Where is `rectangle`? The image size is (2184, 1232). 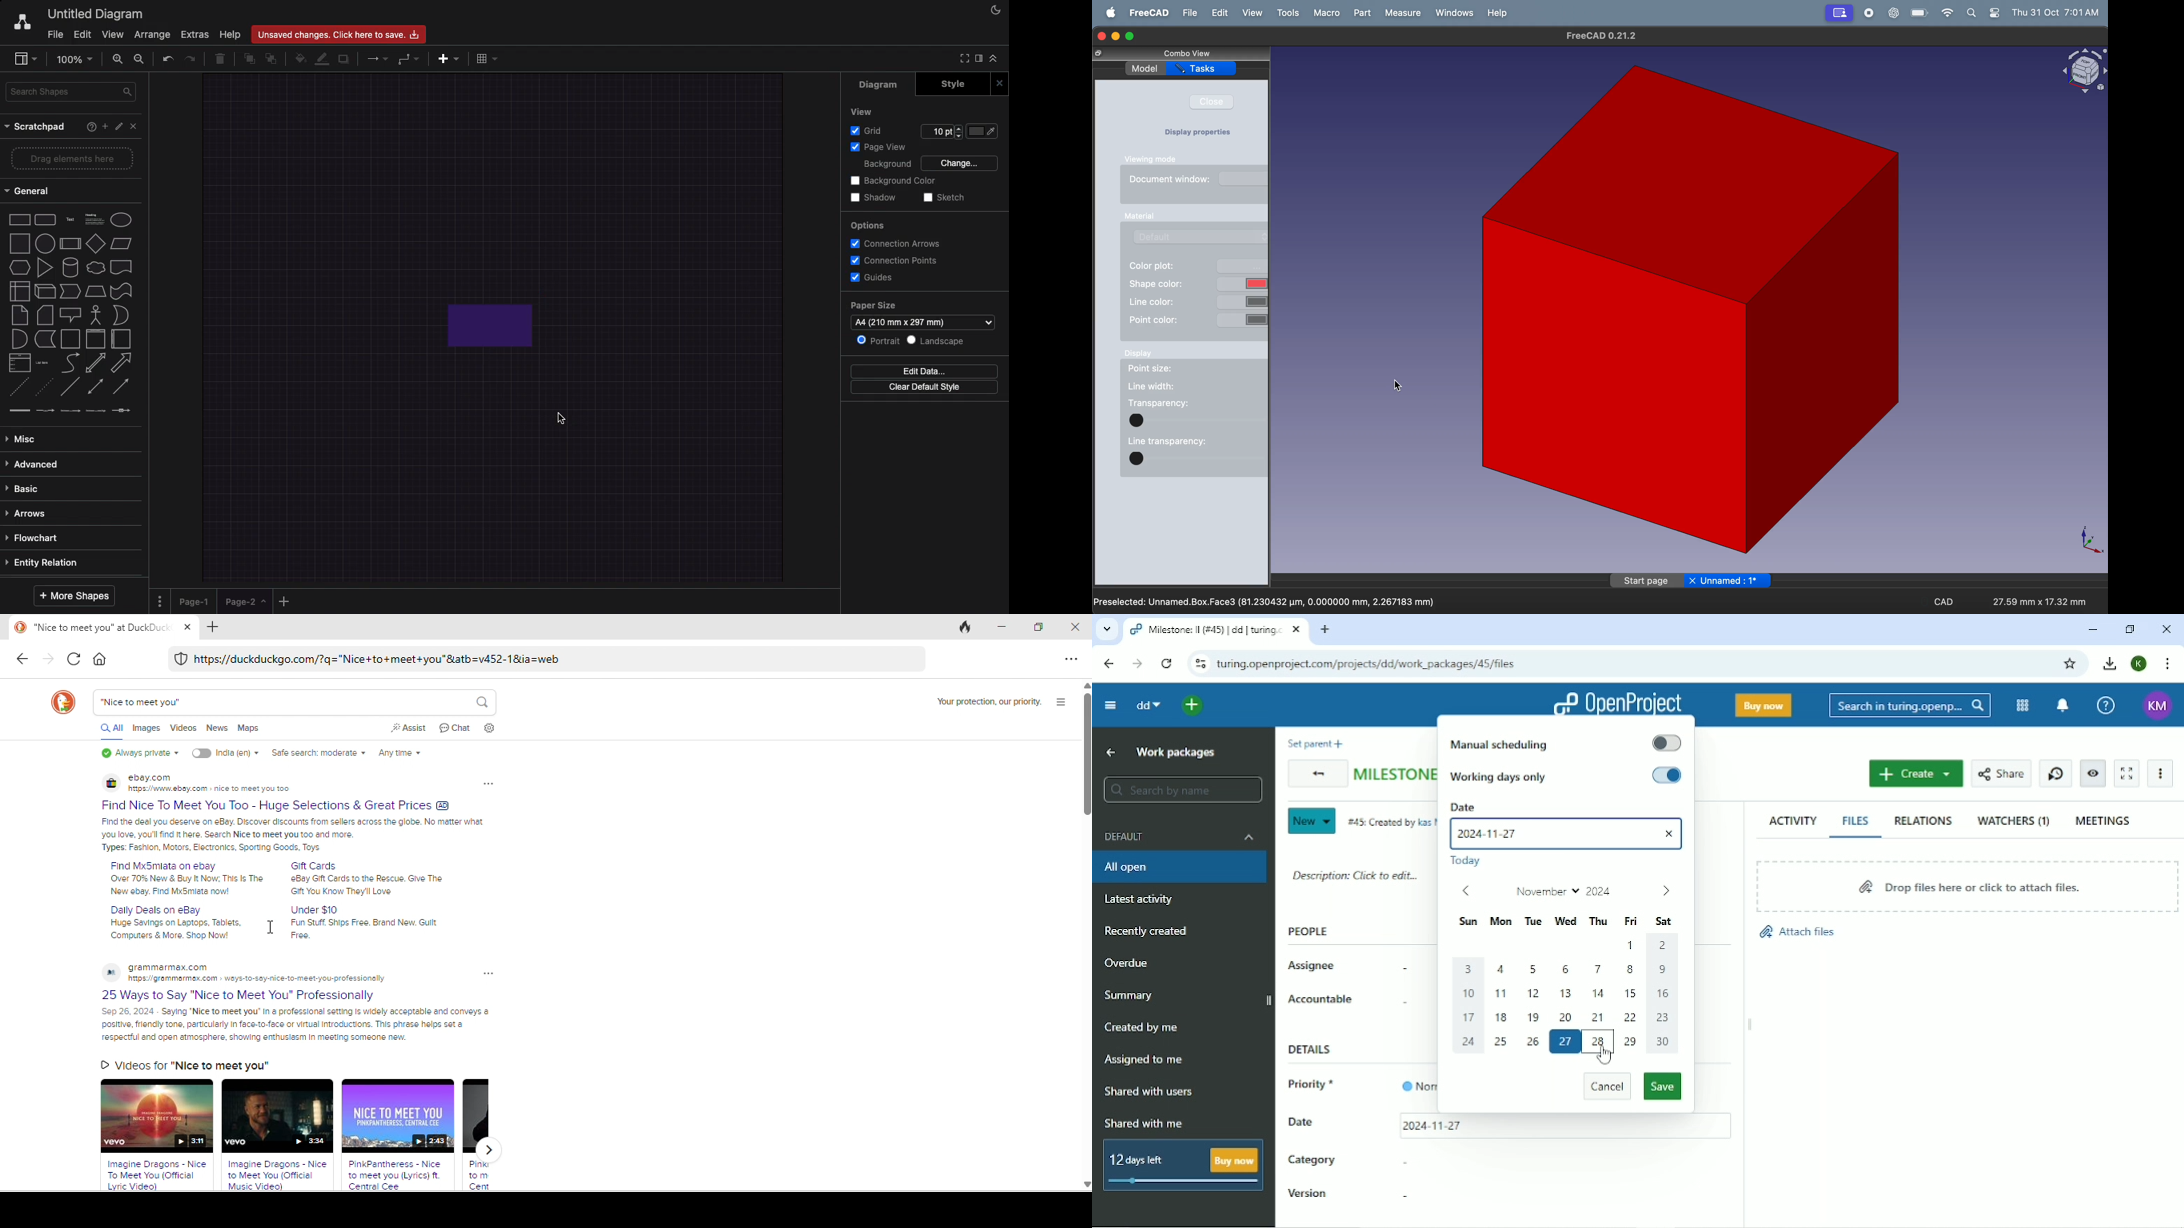
rectangle is located at coordinates (20, 219).